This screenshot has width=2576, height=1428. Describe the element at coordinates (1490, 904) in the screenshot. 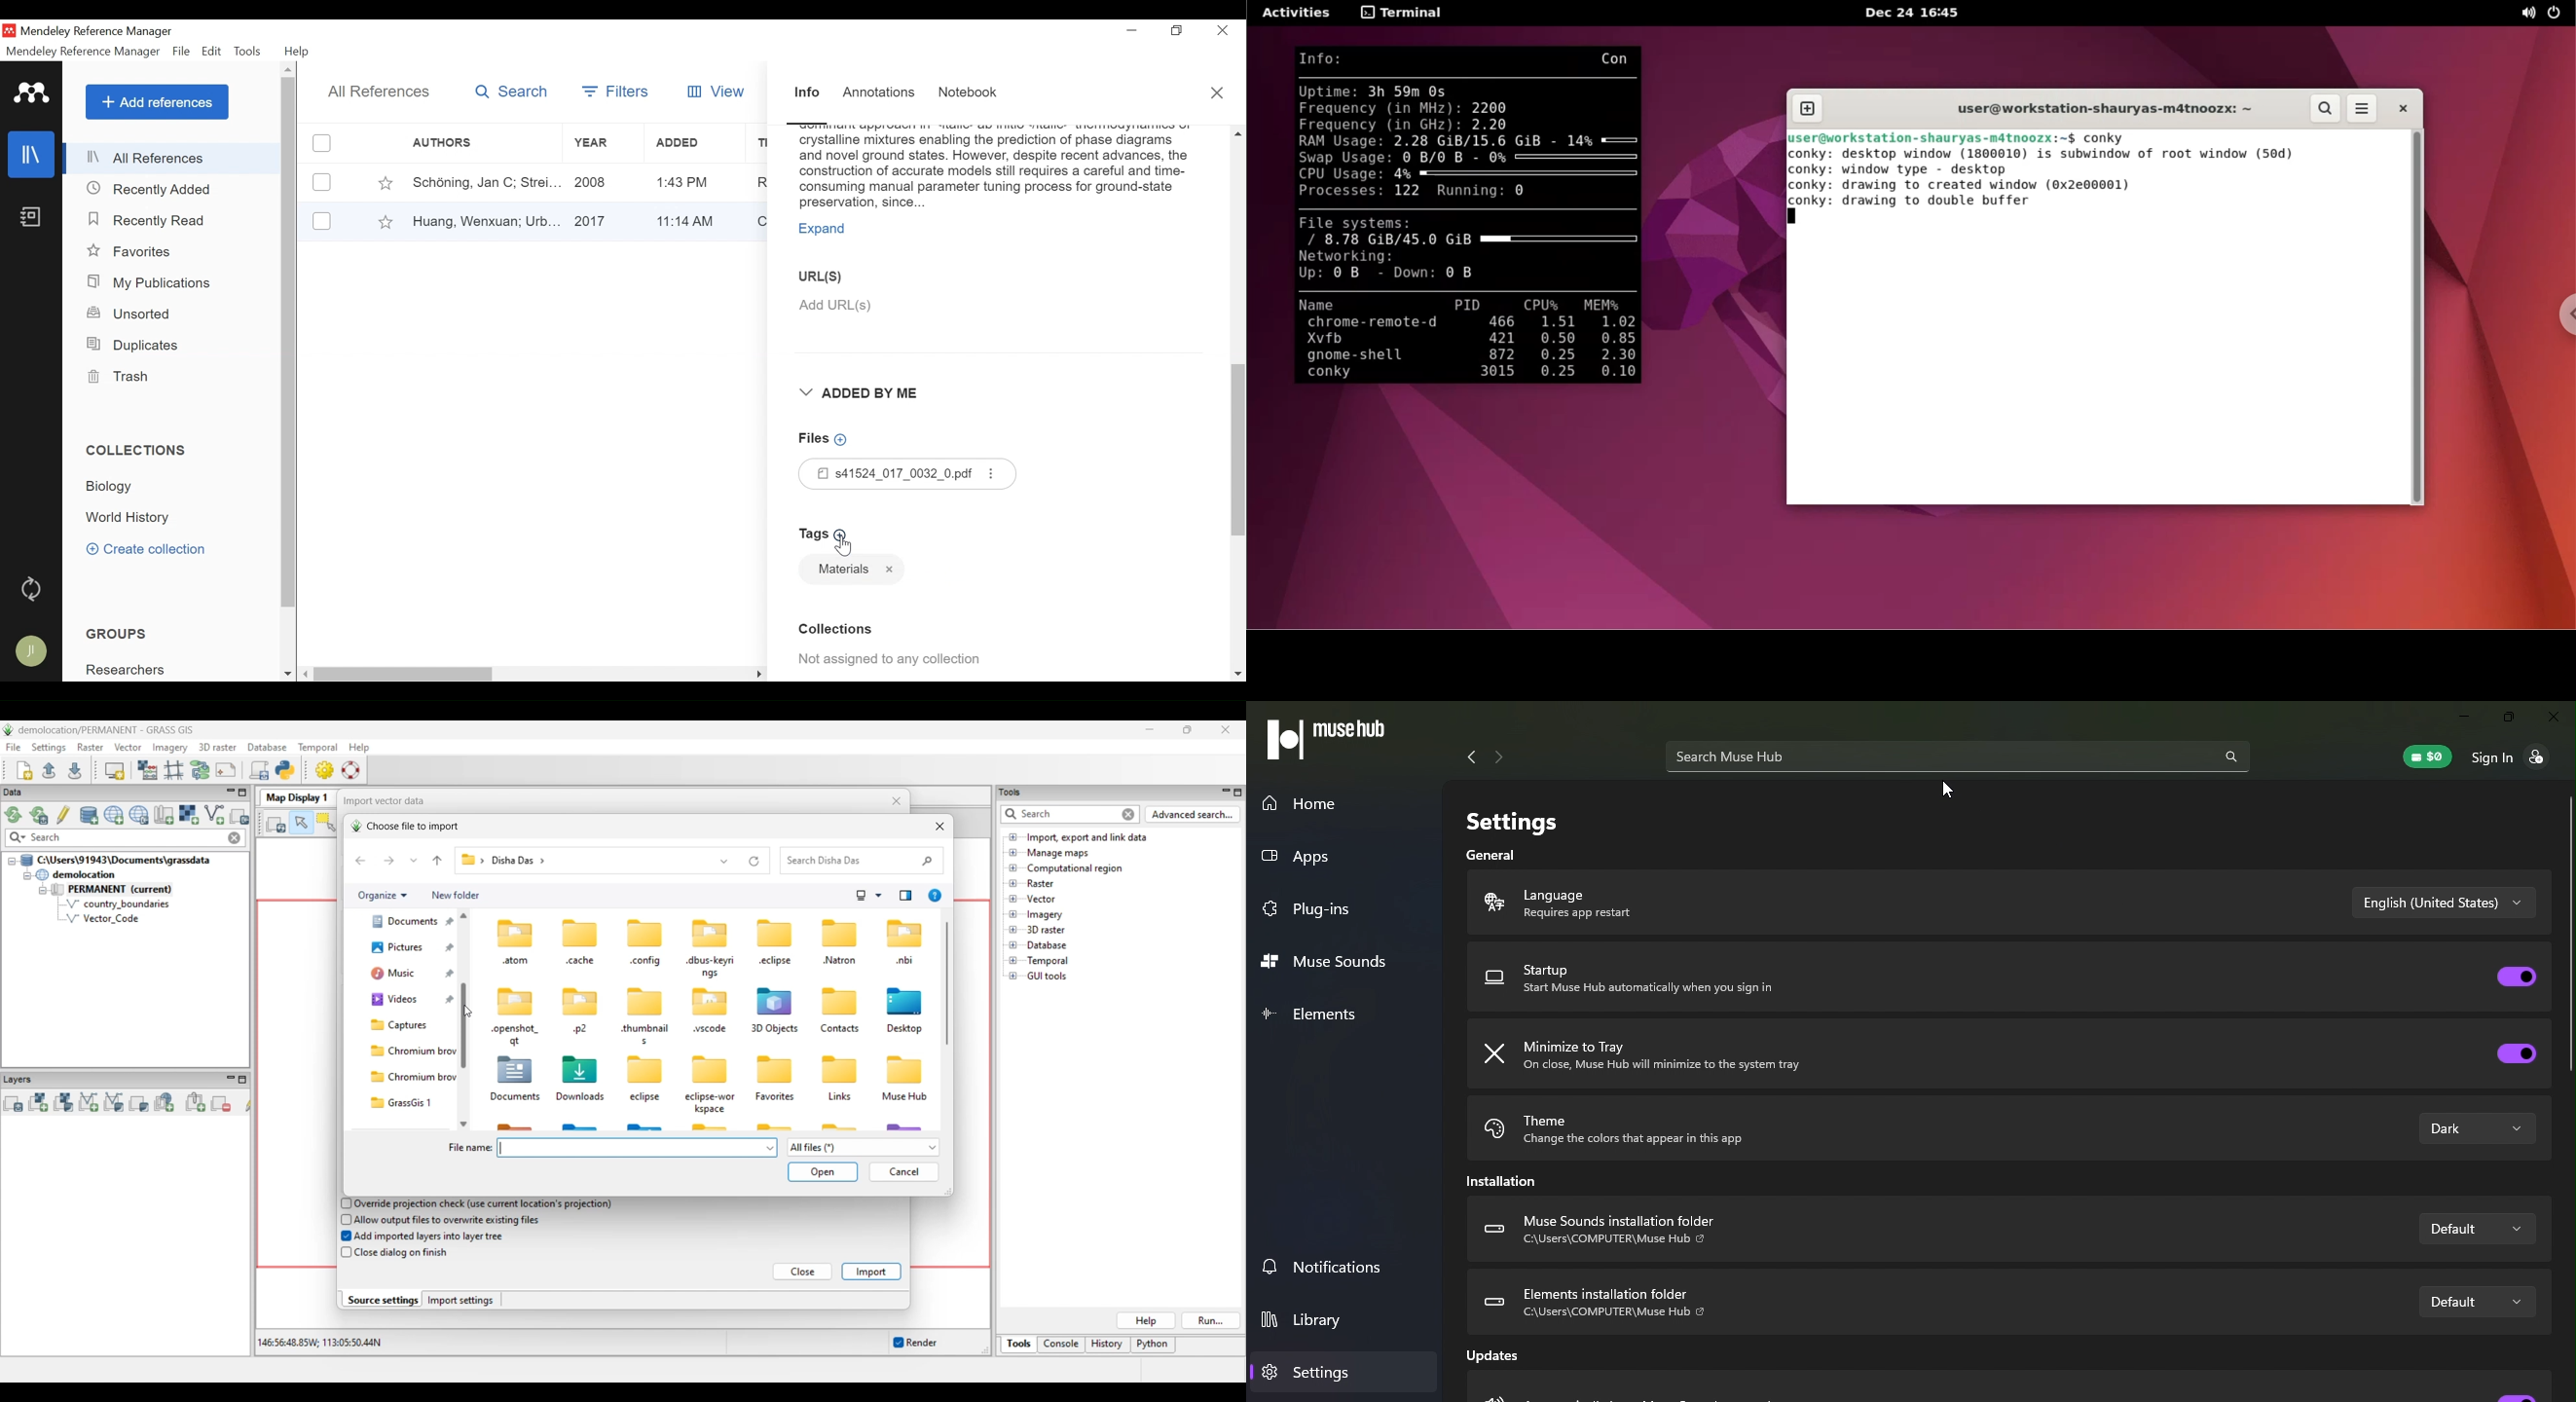

I see `language logo` at that location.